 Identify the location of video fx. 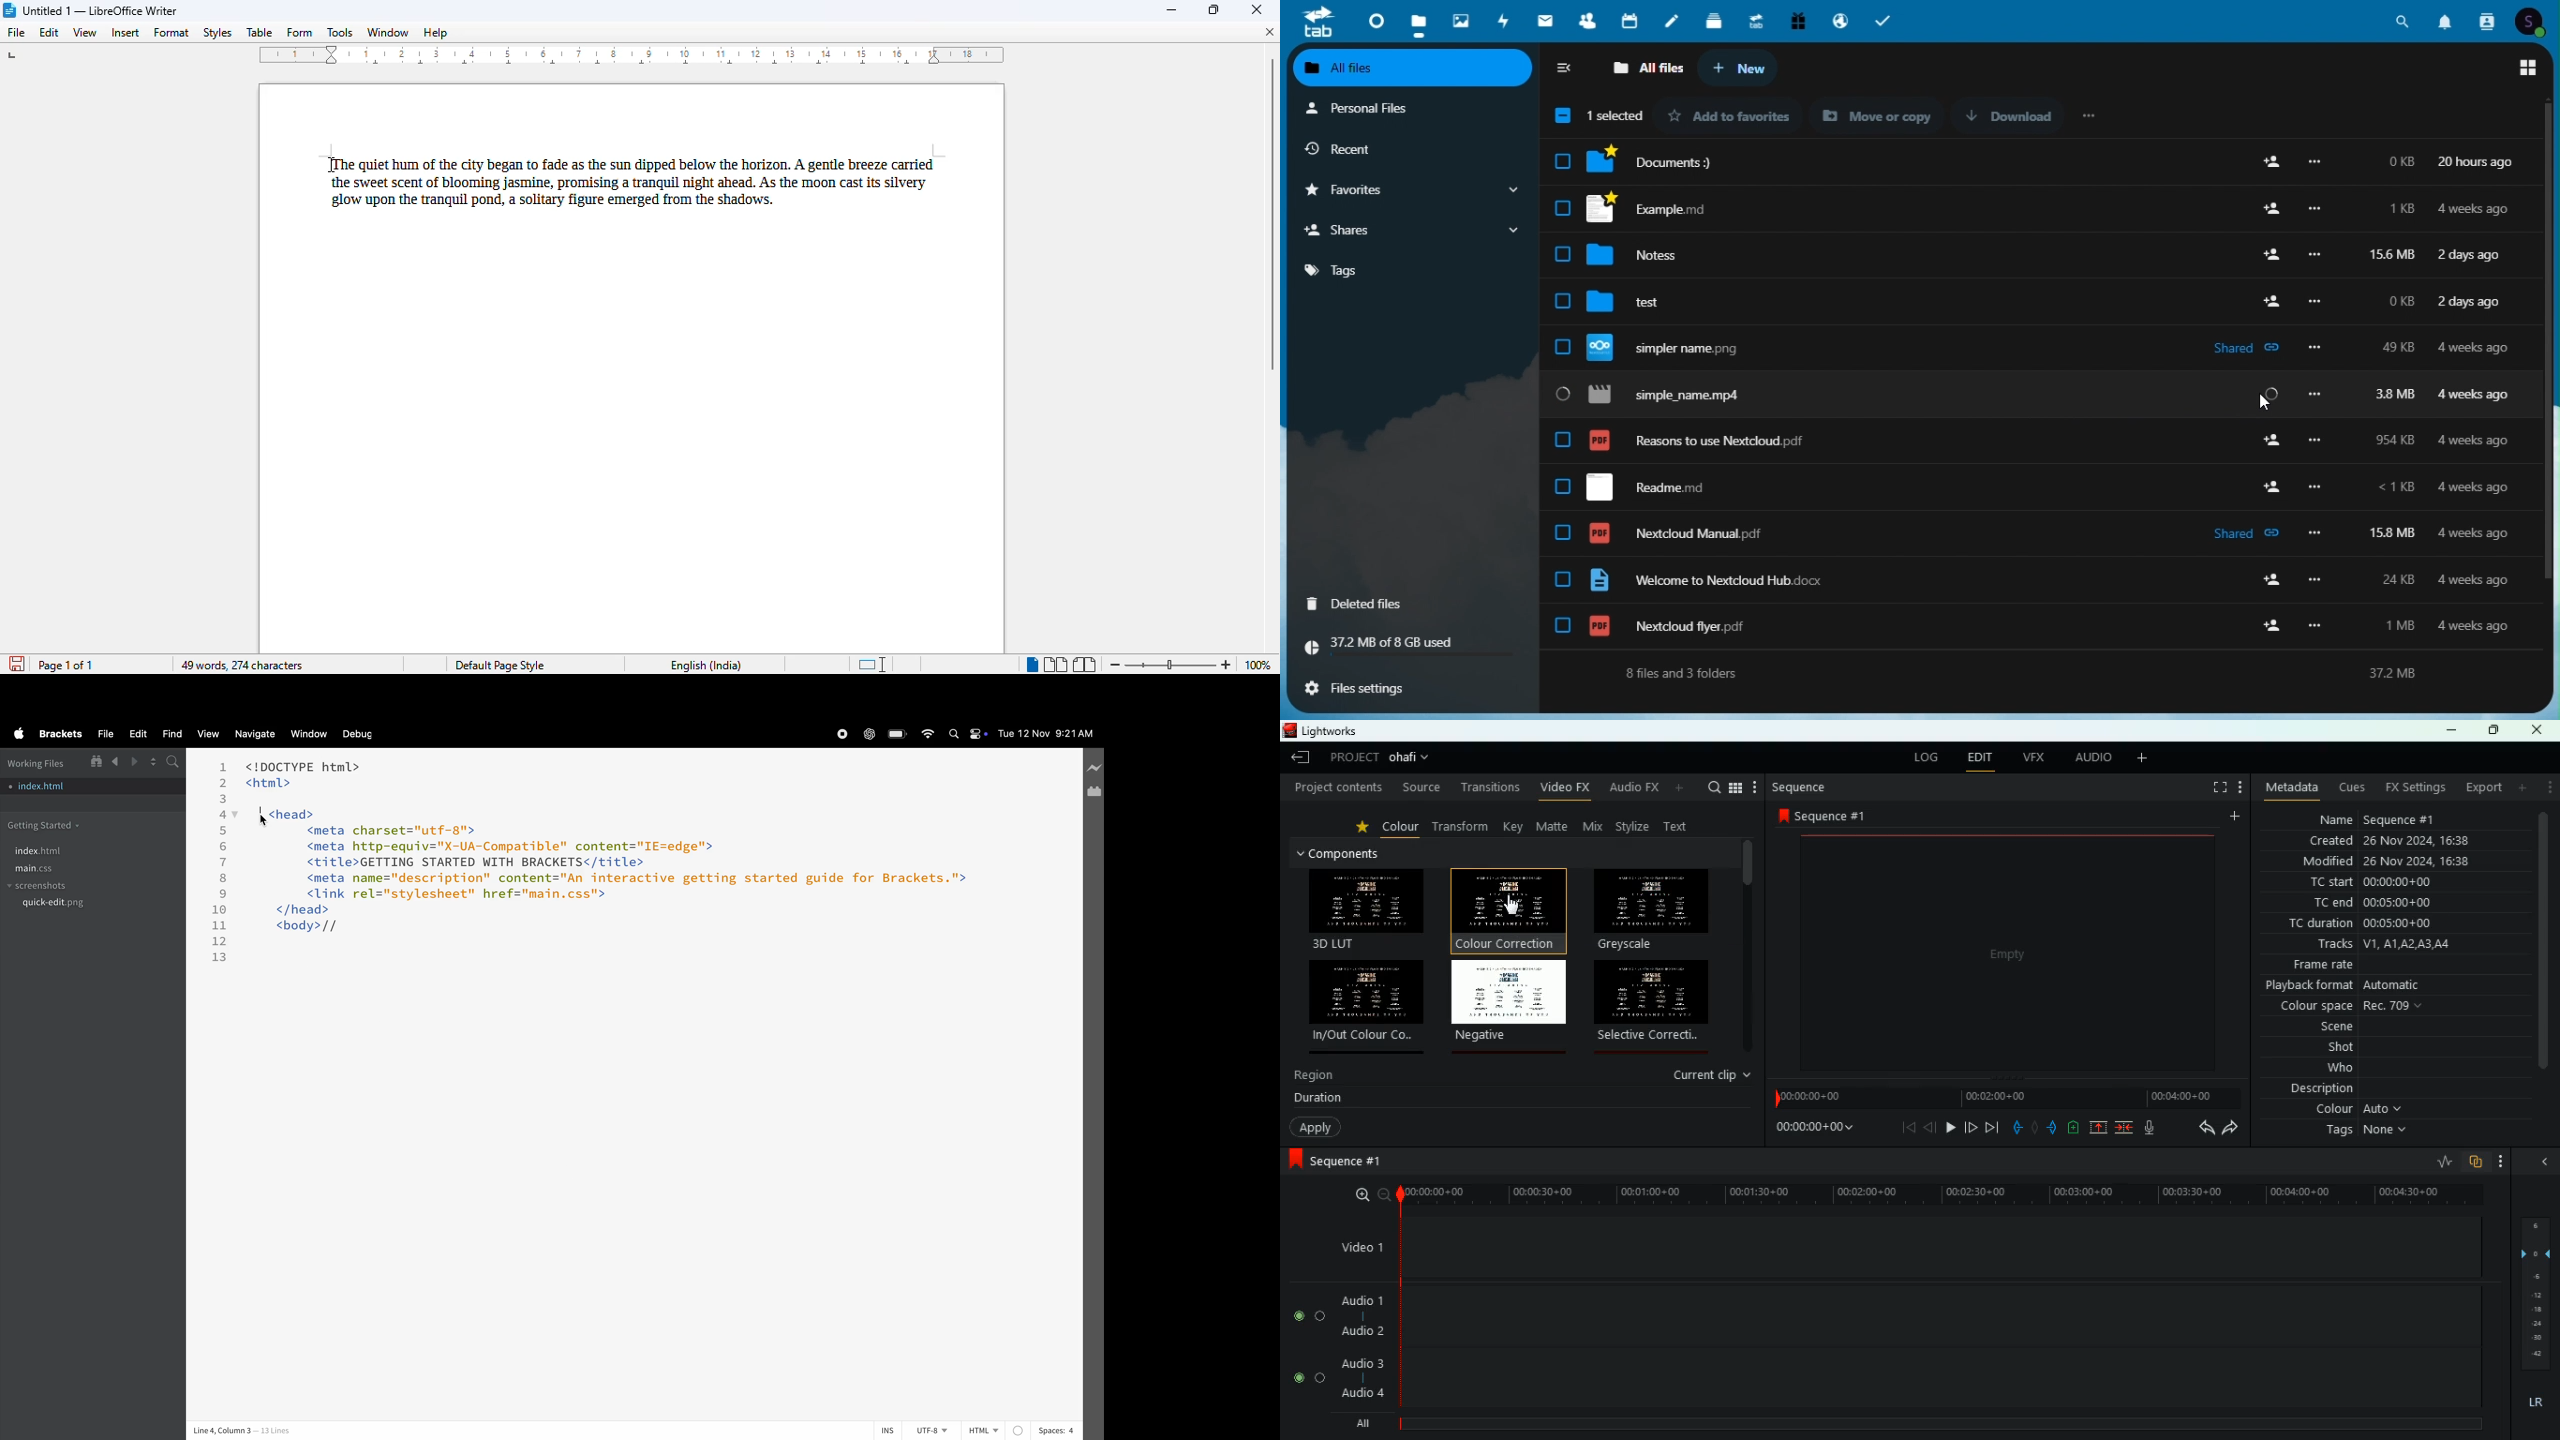
(1566, 789).